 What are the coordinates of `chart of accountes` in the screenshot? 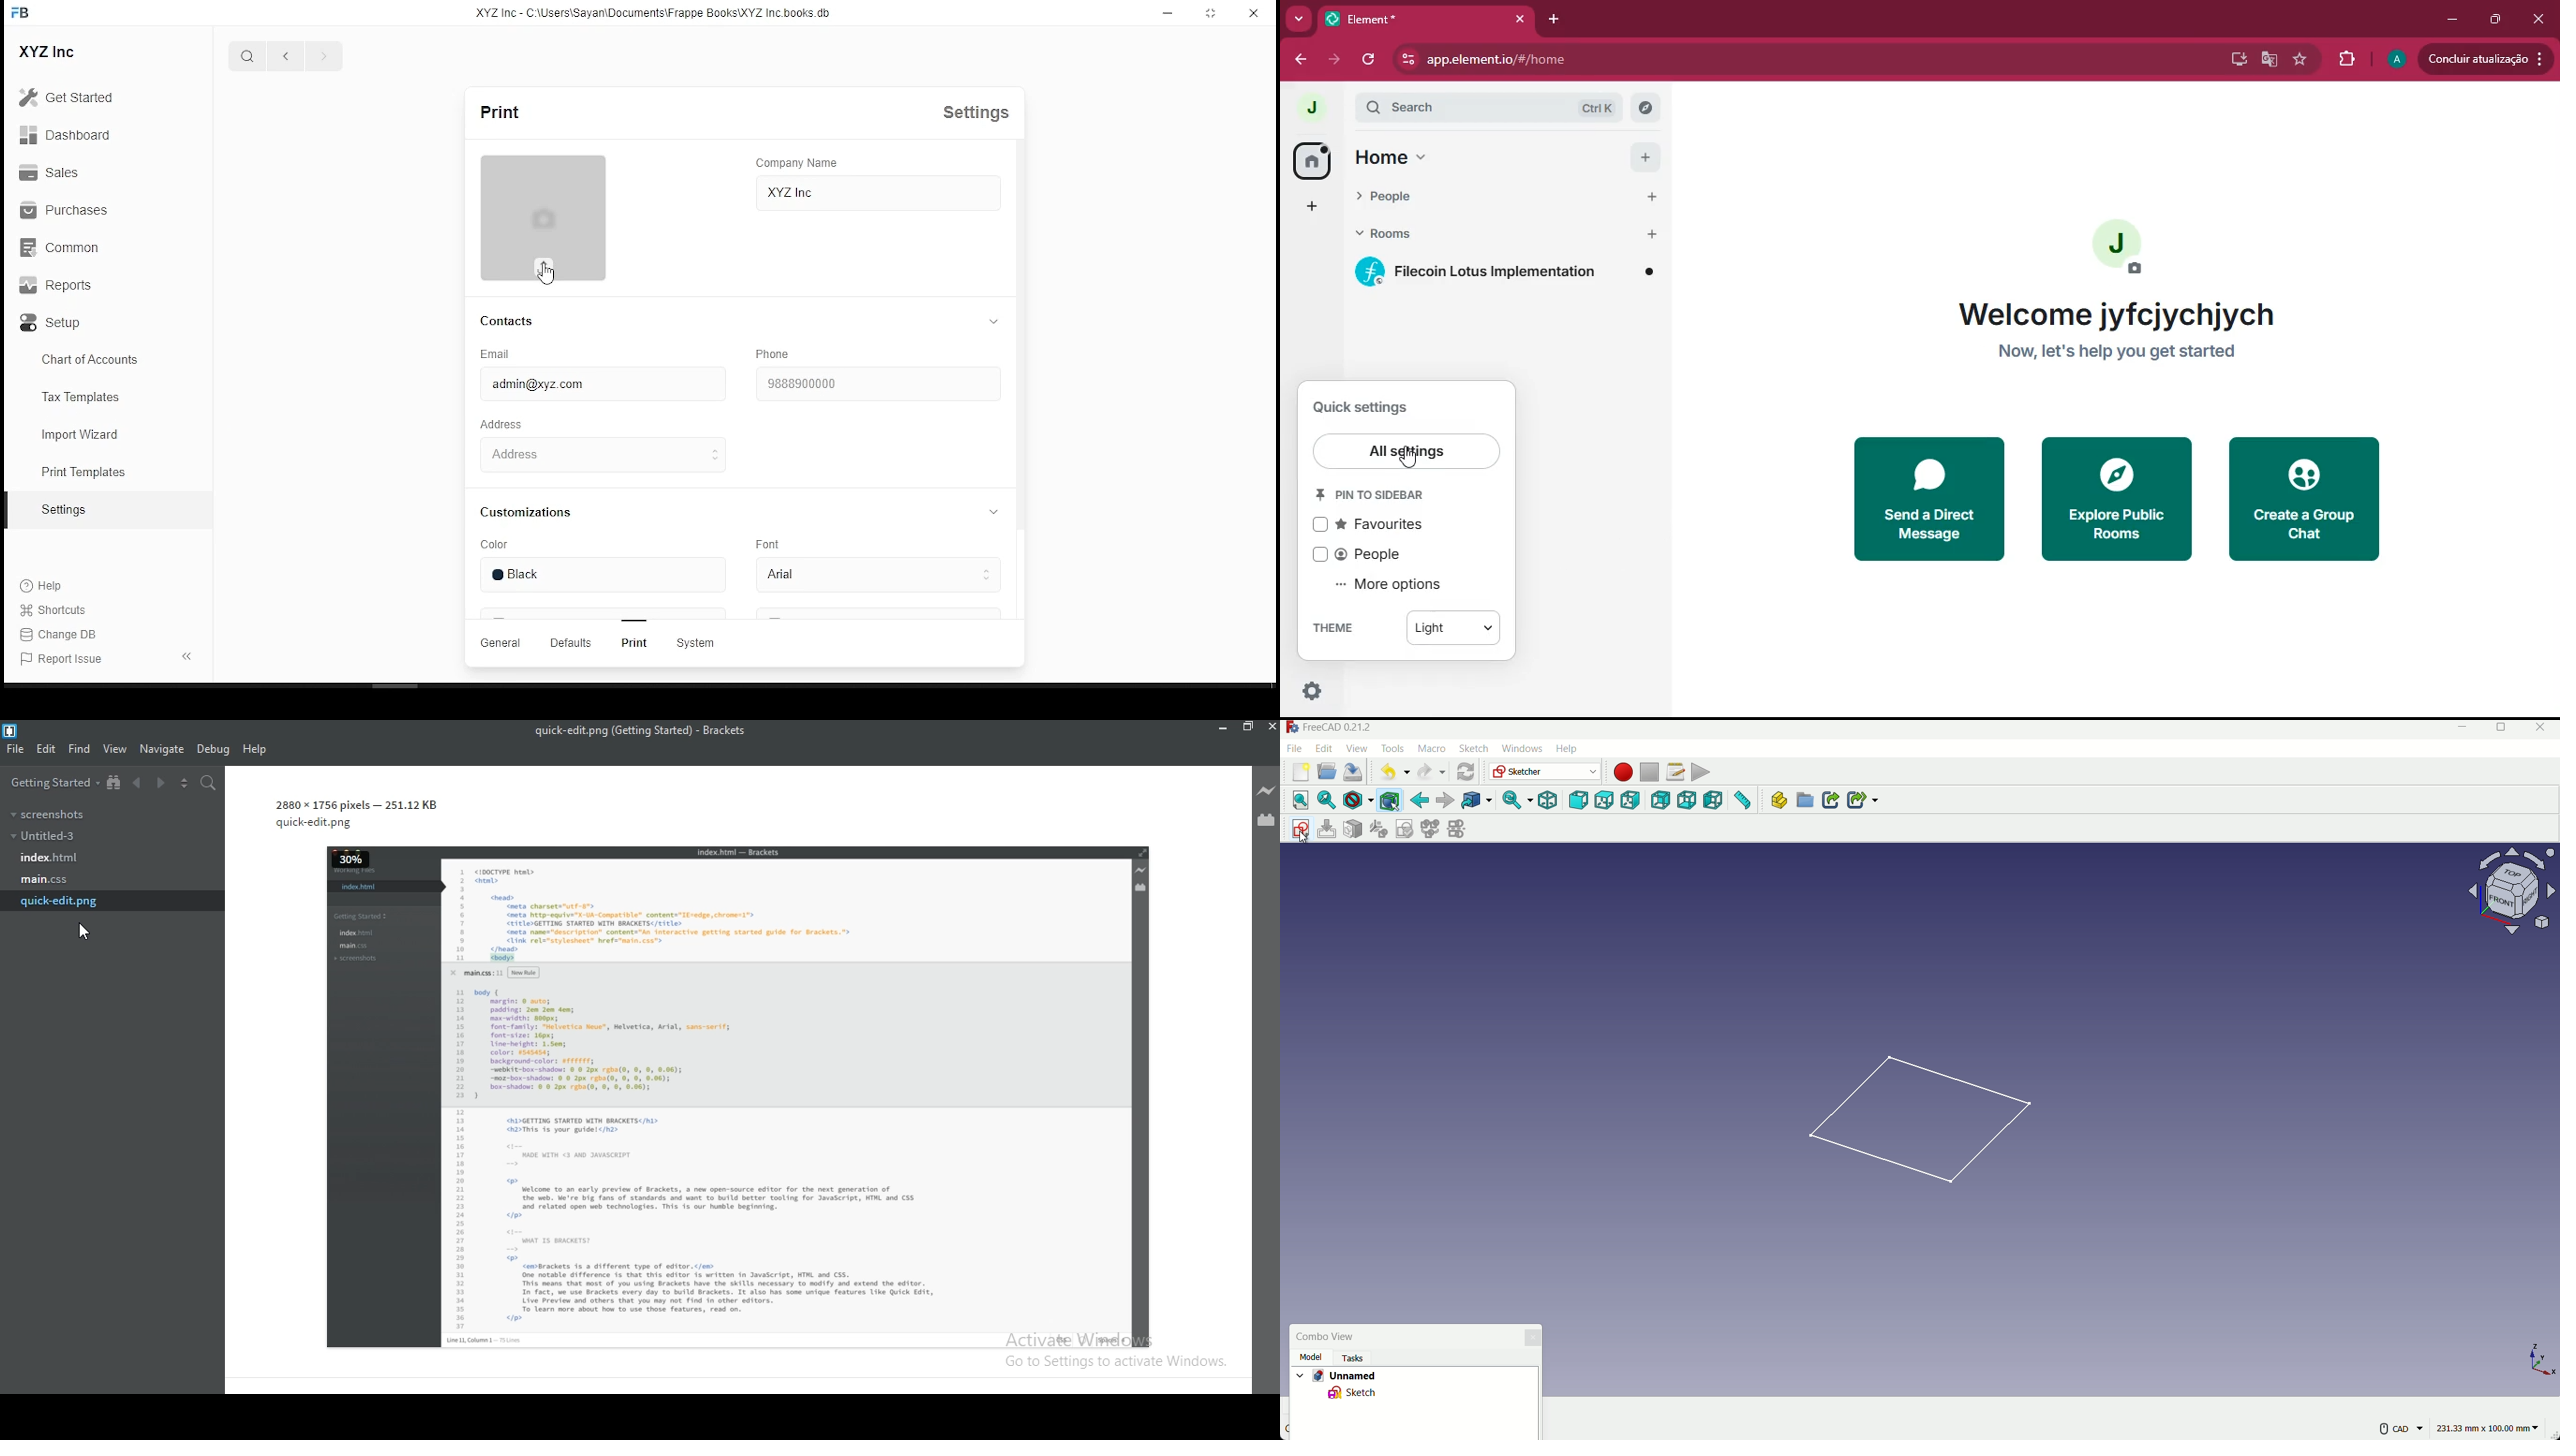 It's located at (95, 360).